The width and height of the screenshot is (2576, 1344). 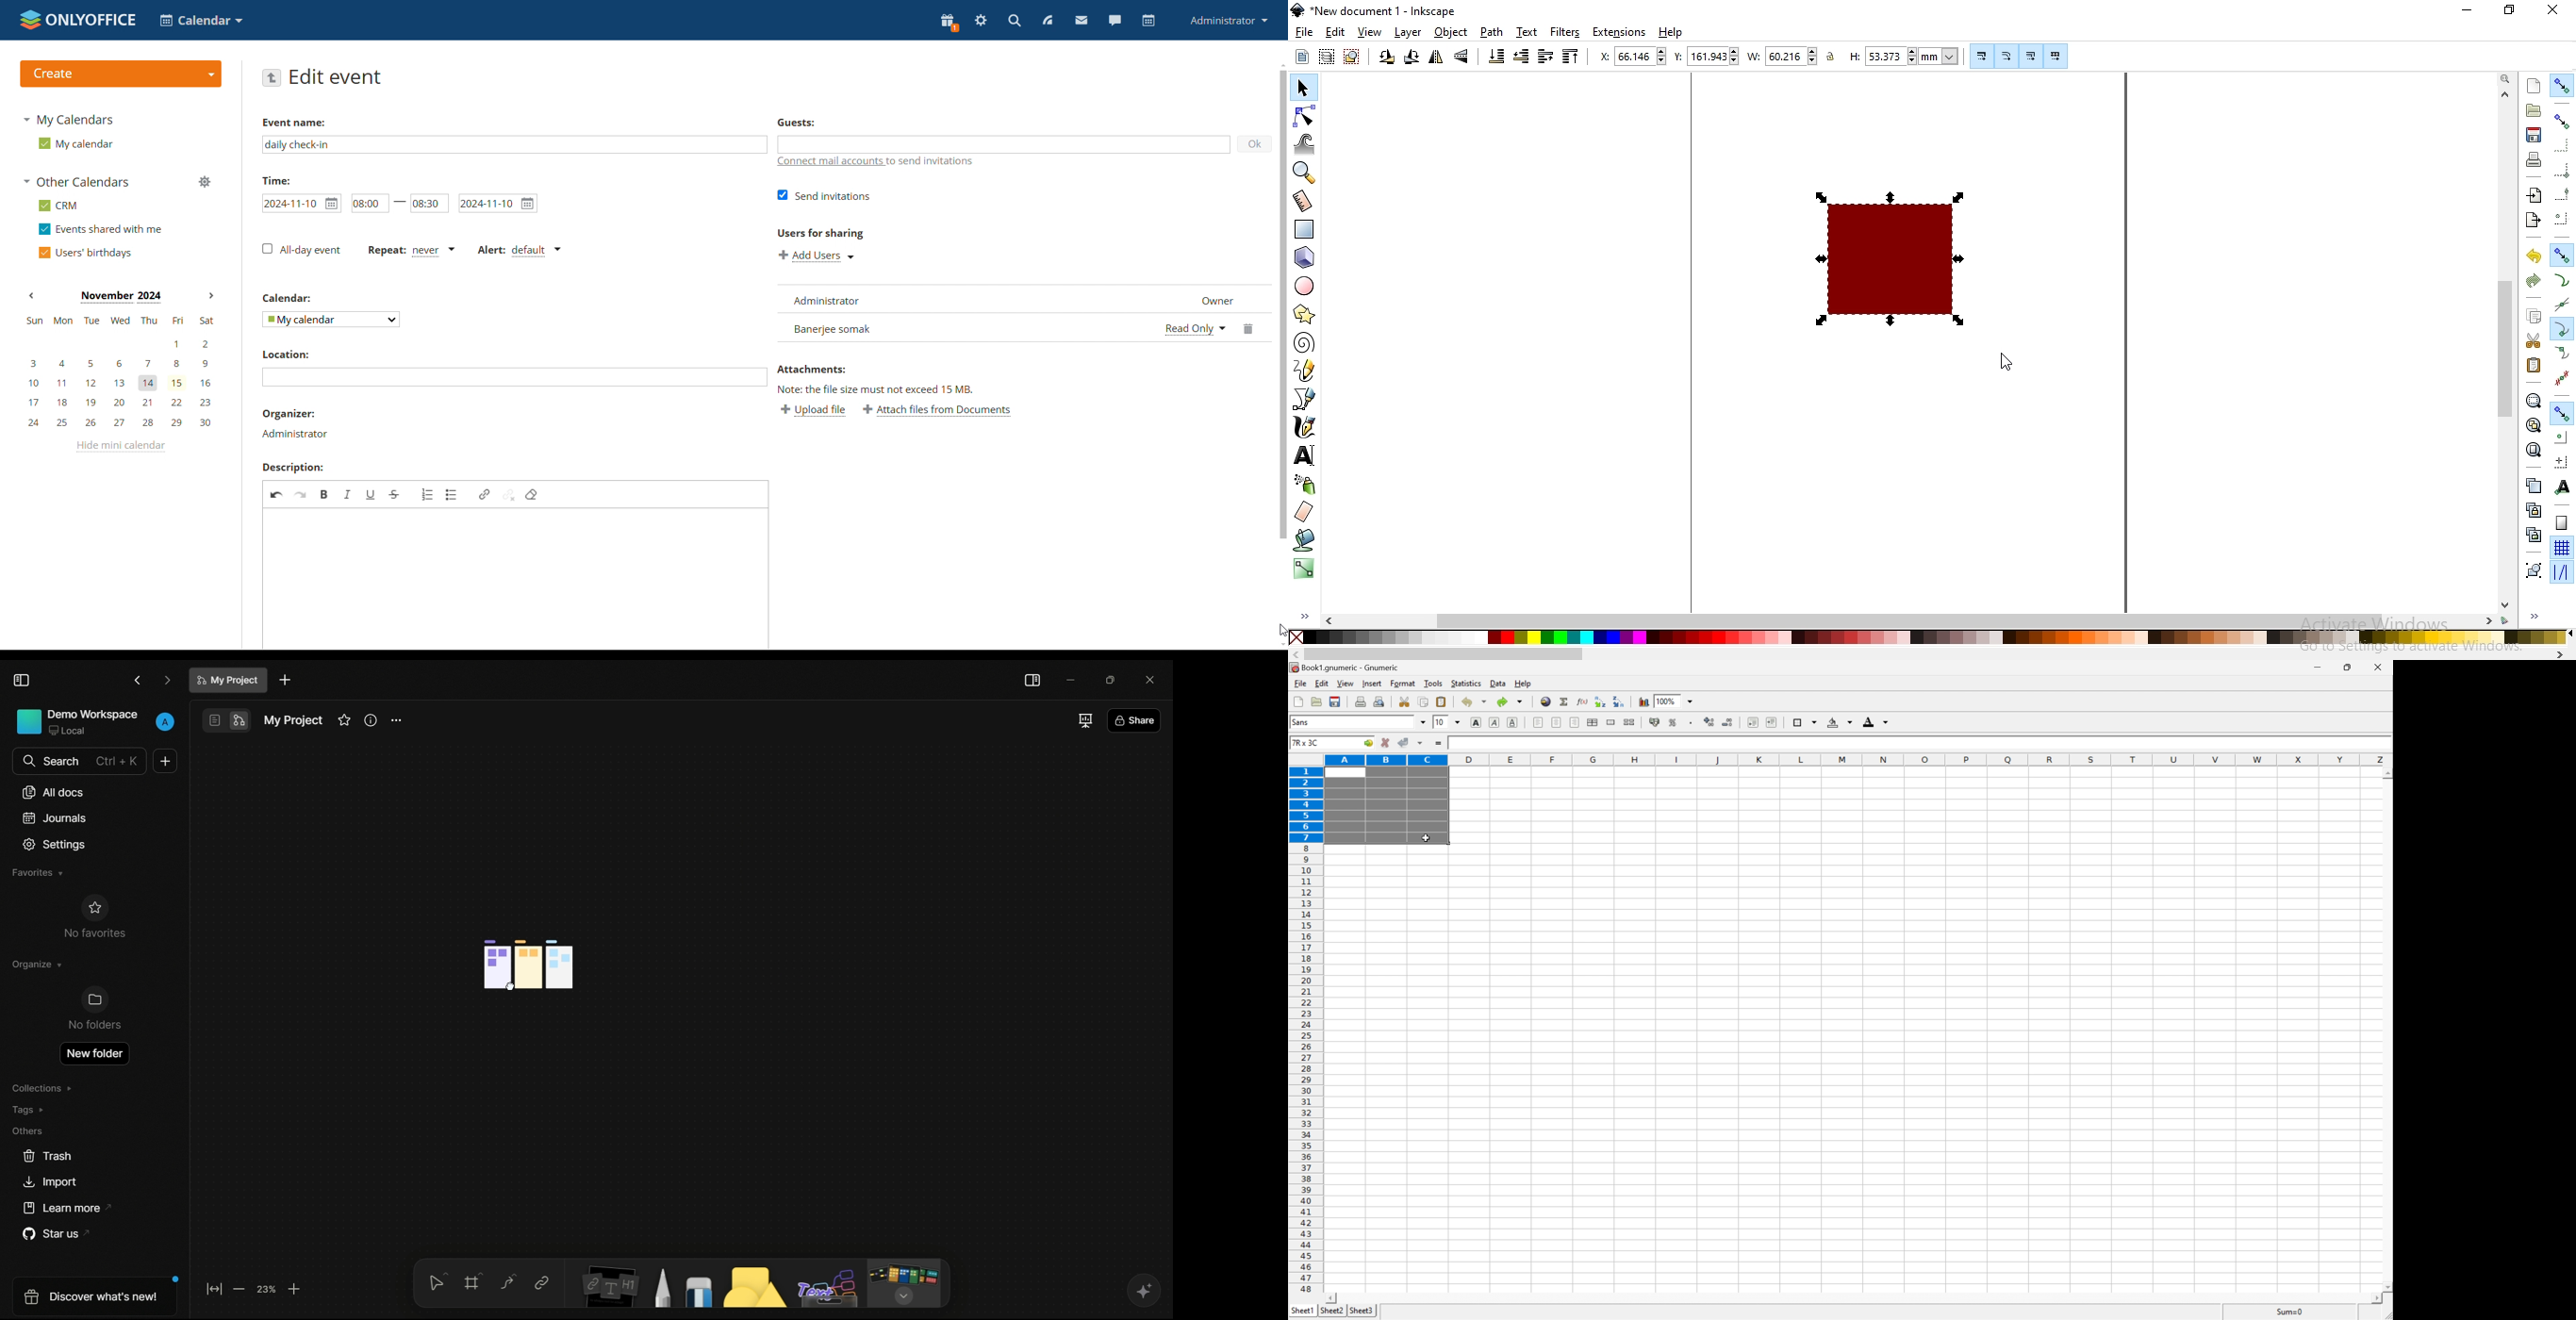 What do you see at coordinates (1344, 684) in the screenshot?
I see `view` at bounding box center [1344, 684].